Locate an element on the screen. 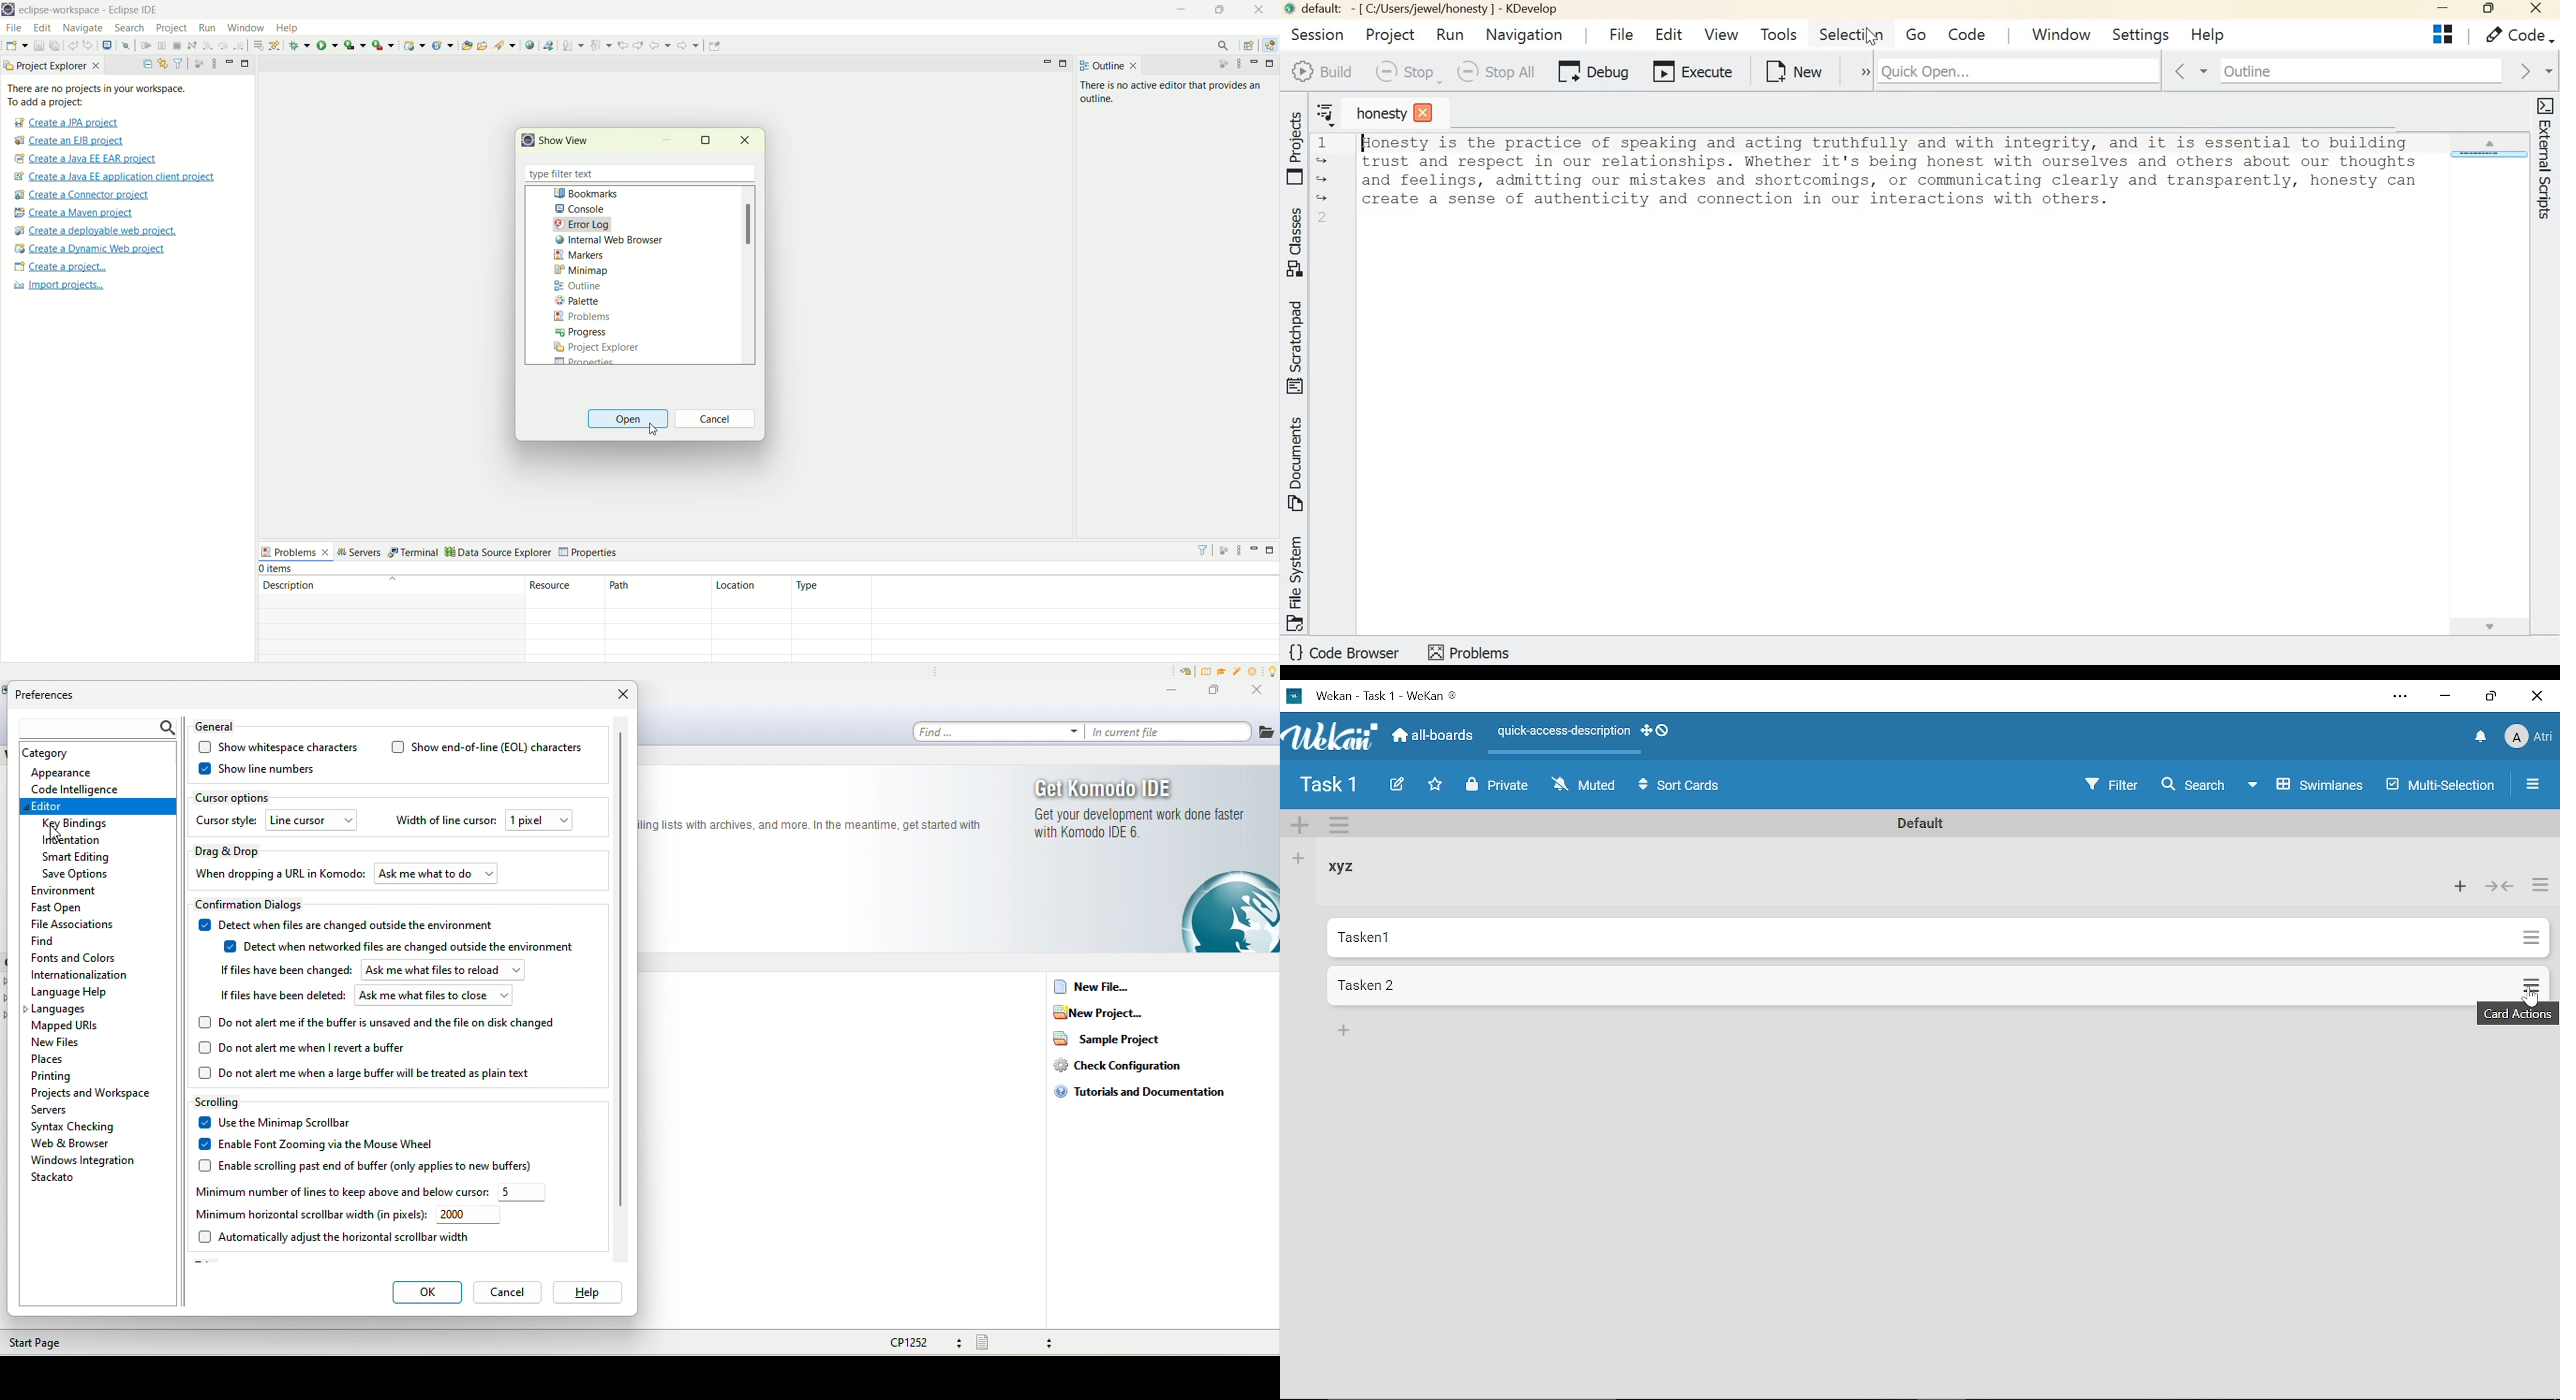 Image resolution: width=2576 pixels, height=1400 pixels. save options is located at coordinates (76, 875).